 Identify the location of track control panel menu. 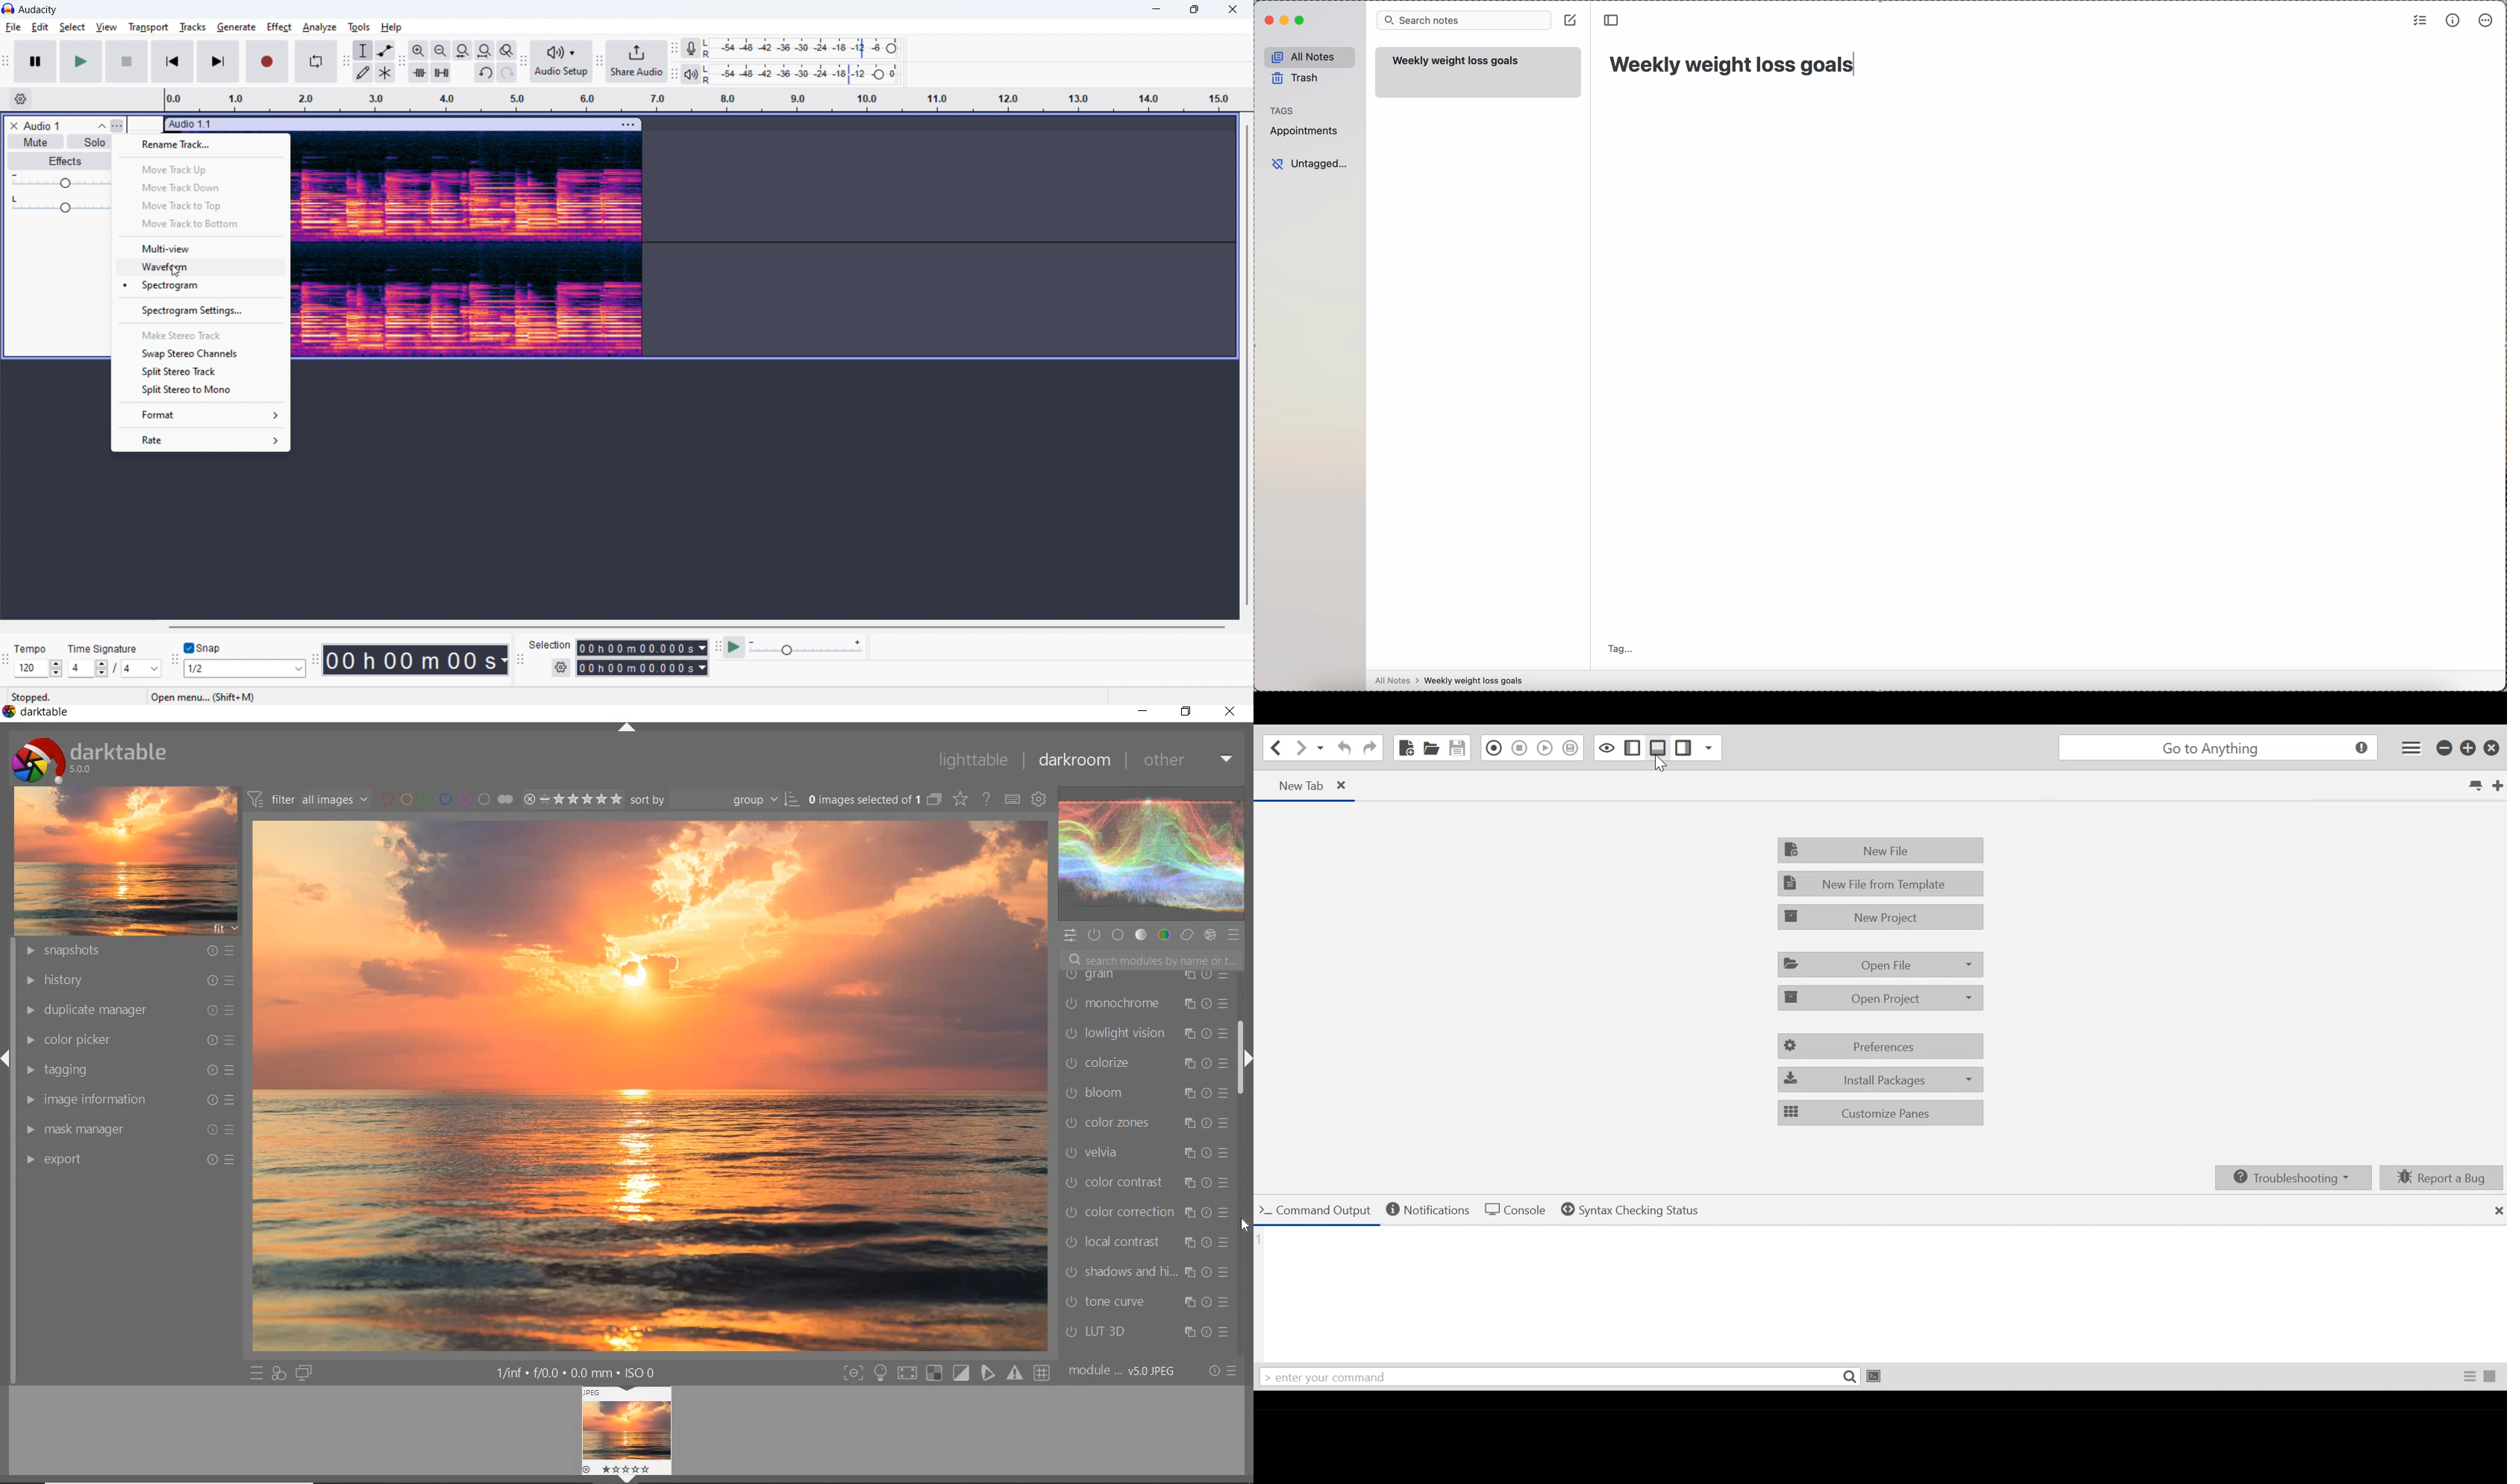
(116, 126).